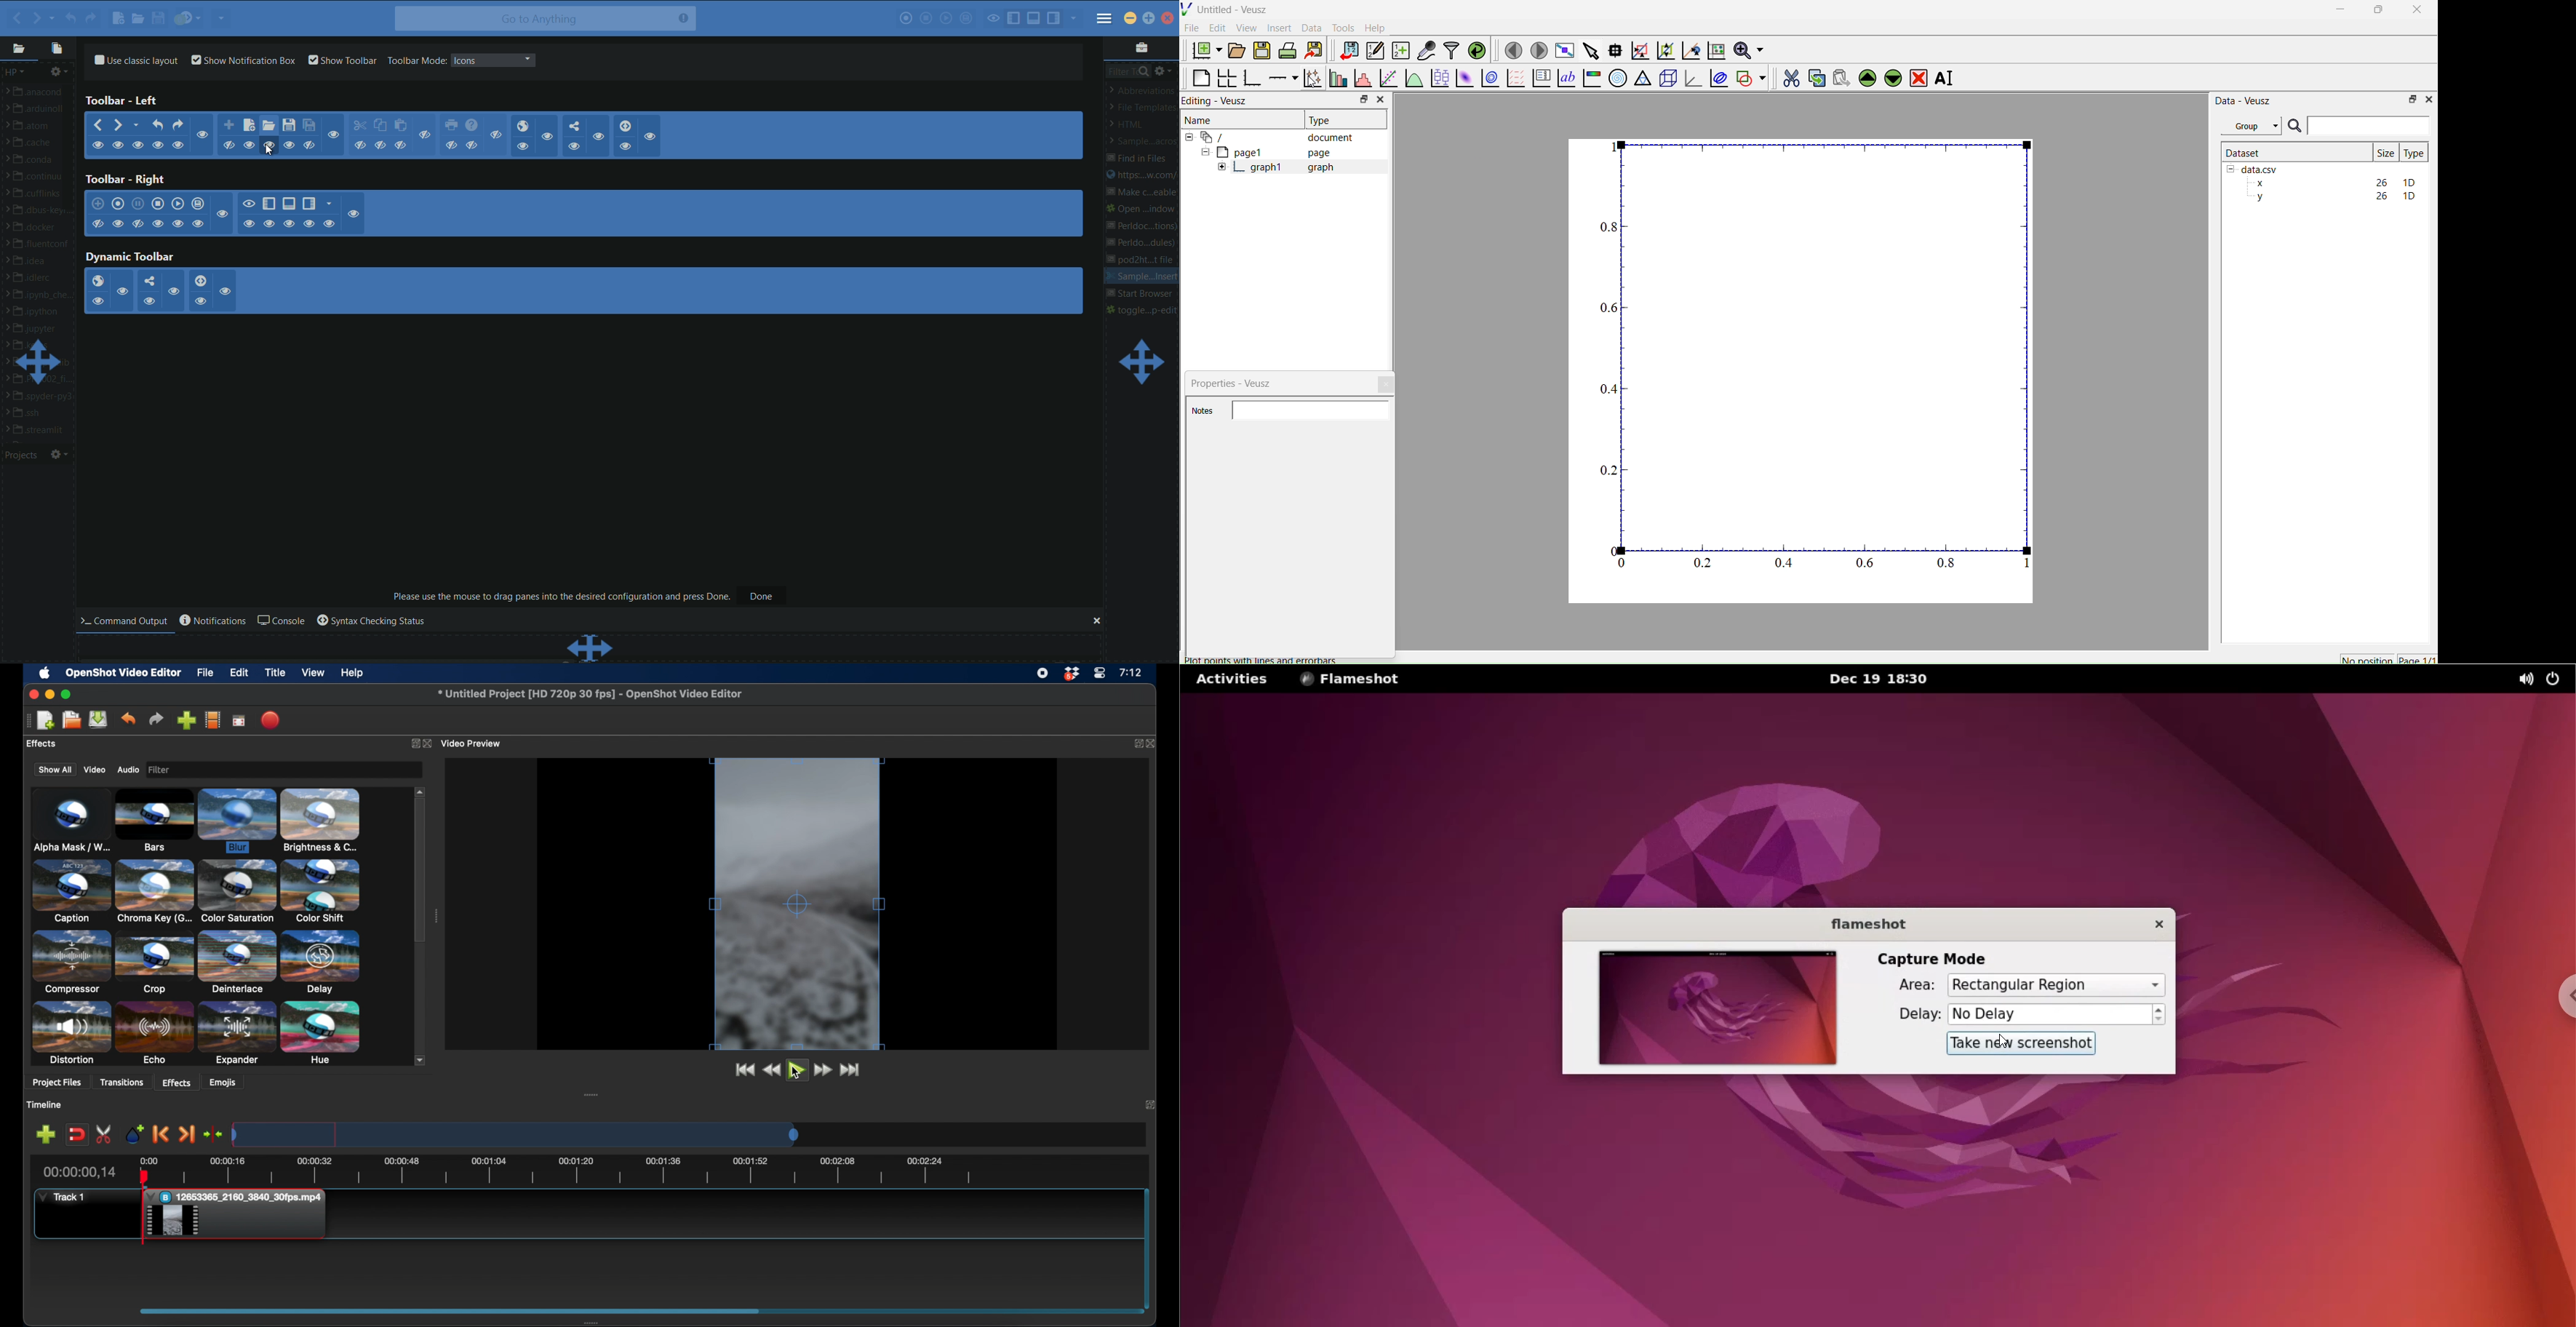 Image resolution: width=2576 pixels, height=1344 pixels. I want to click on echo, so click(154, 1033).